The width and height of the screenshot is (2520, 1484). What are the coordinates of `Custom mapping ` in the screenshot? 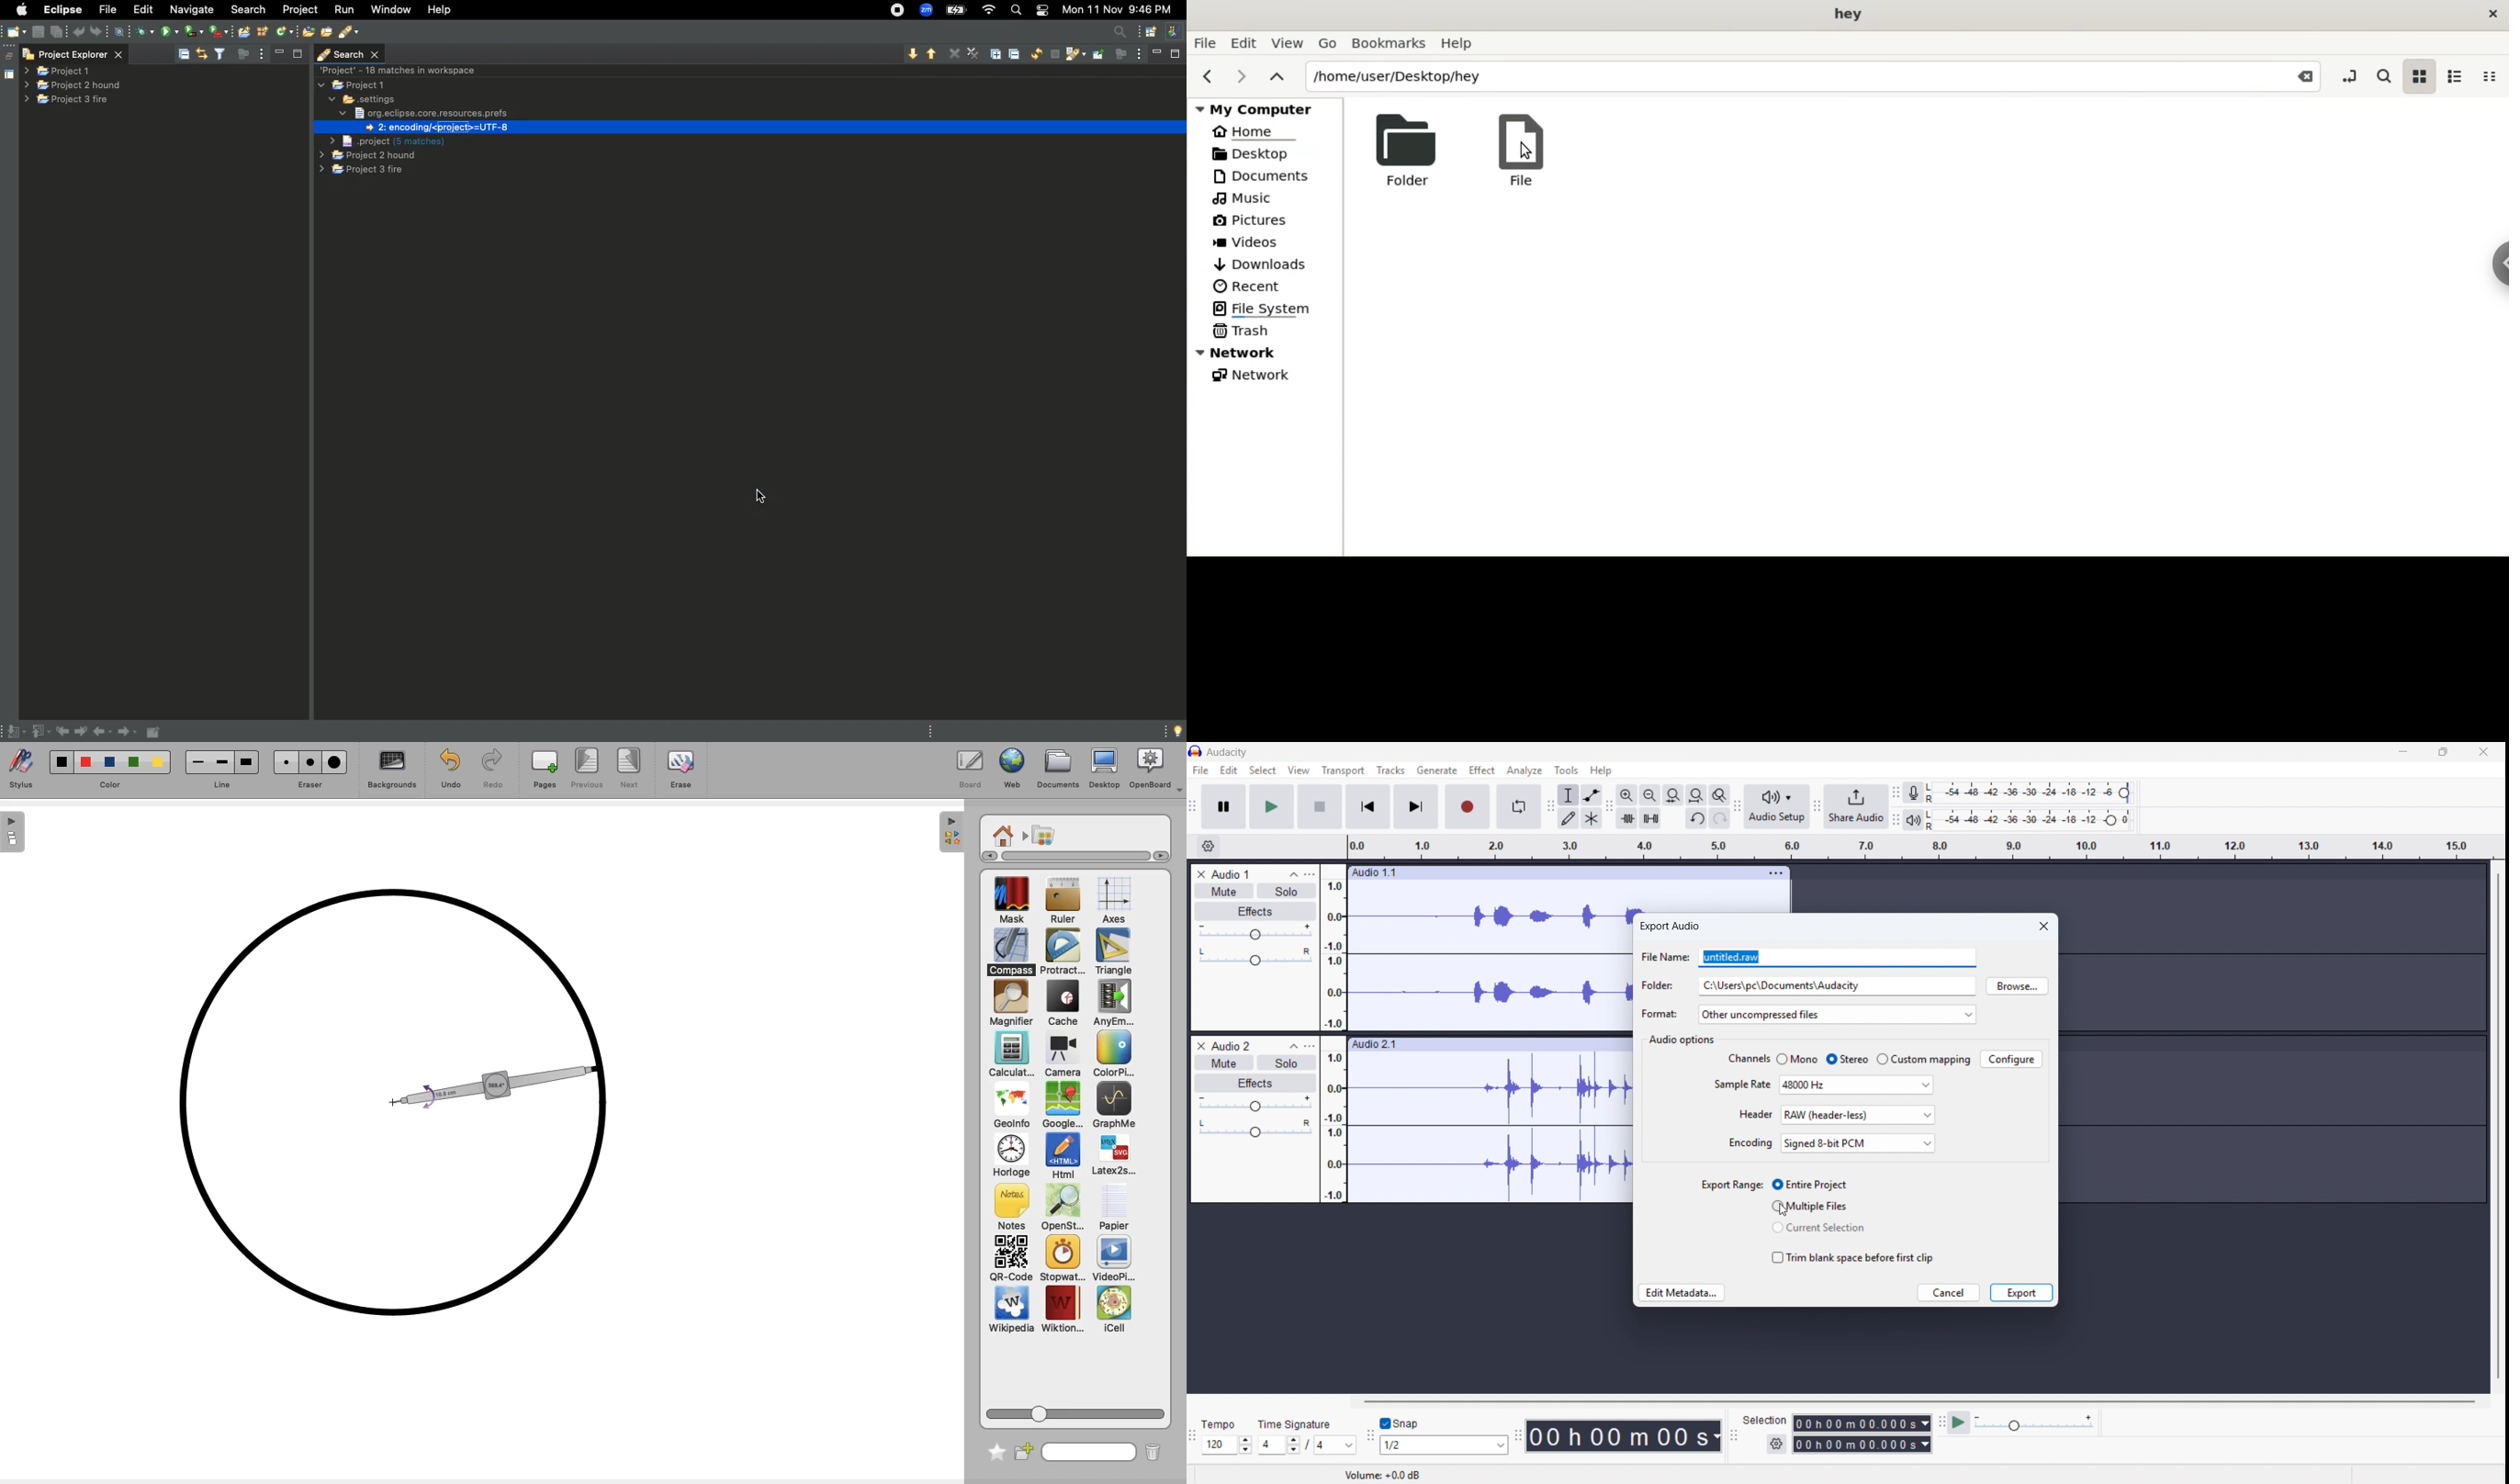 It's located at (1924, 1059).